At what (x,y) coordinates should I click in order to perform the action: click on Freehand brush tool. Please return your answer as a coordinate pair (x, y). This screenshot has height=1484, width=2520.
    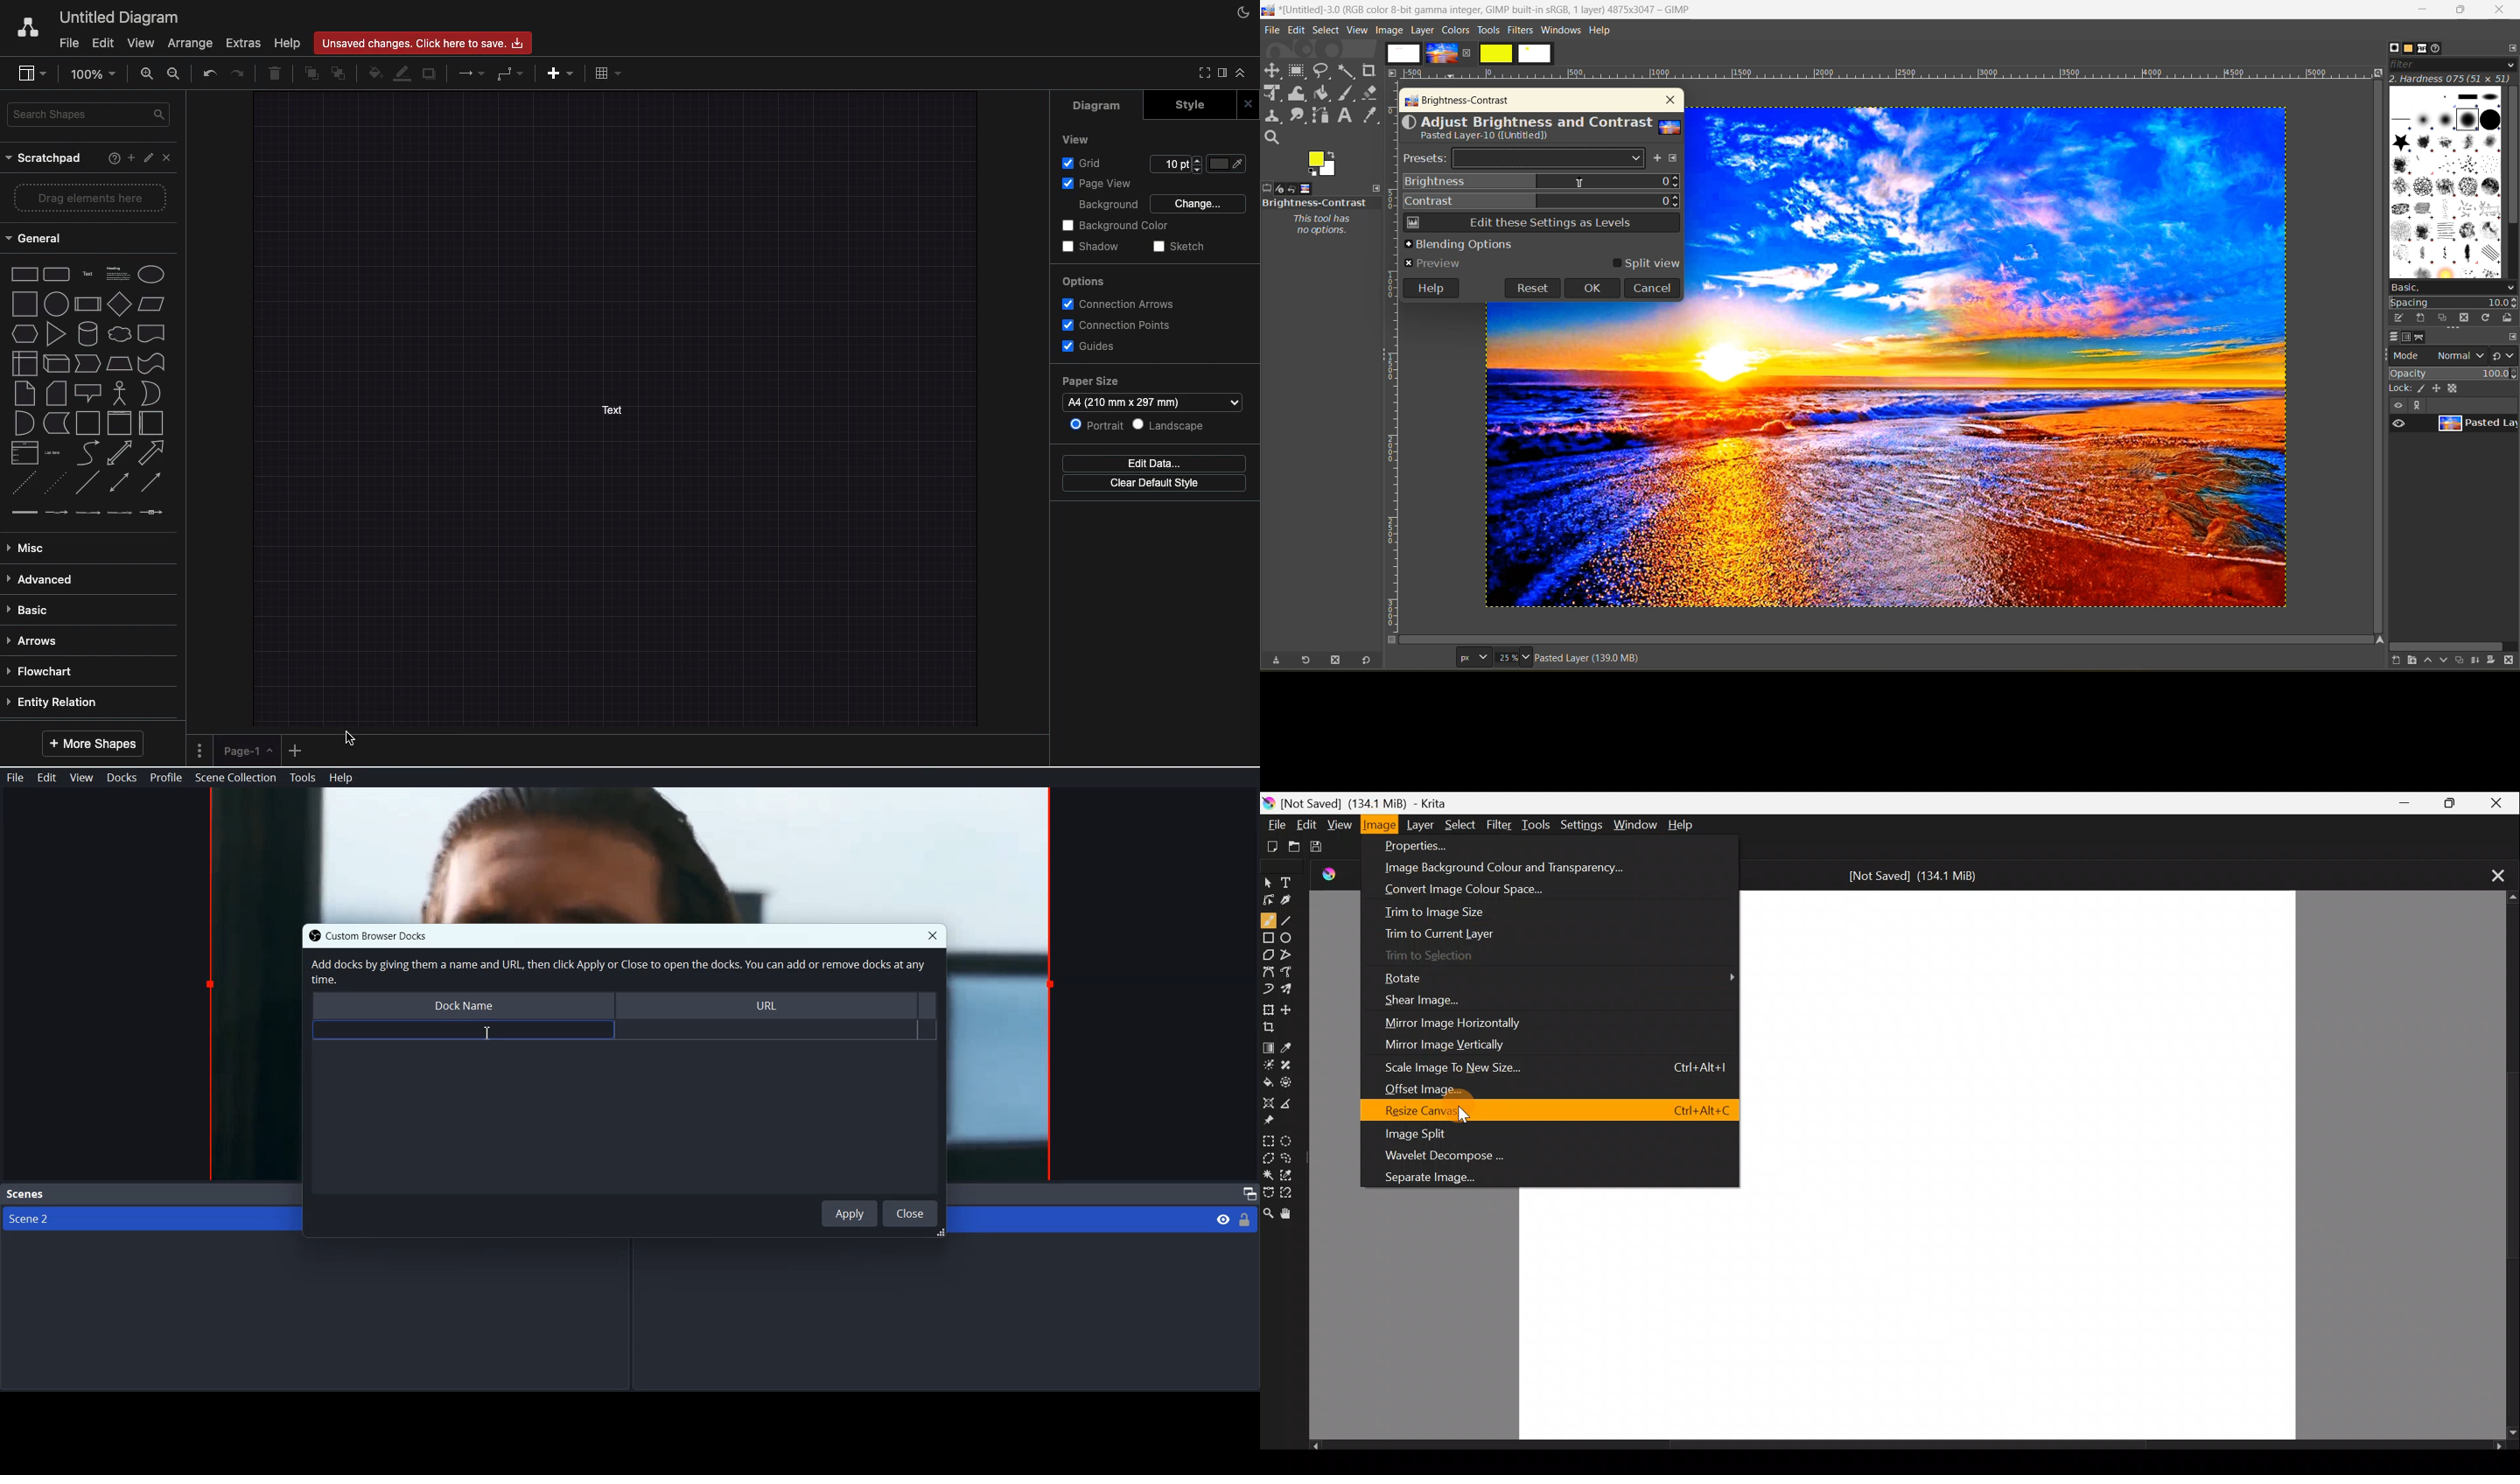
    Looking at the image, I should click on (1269, 919).